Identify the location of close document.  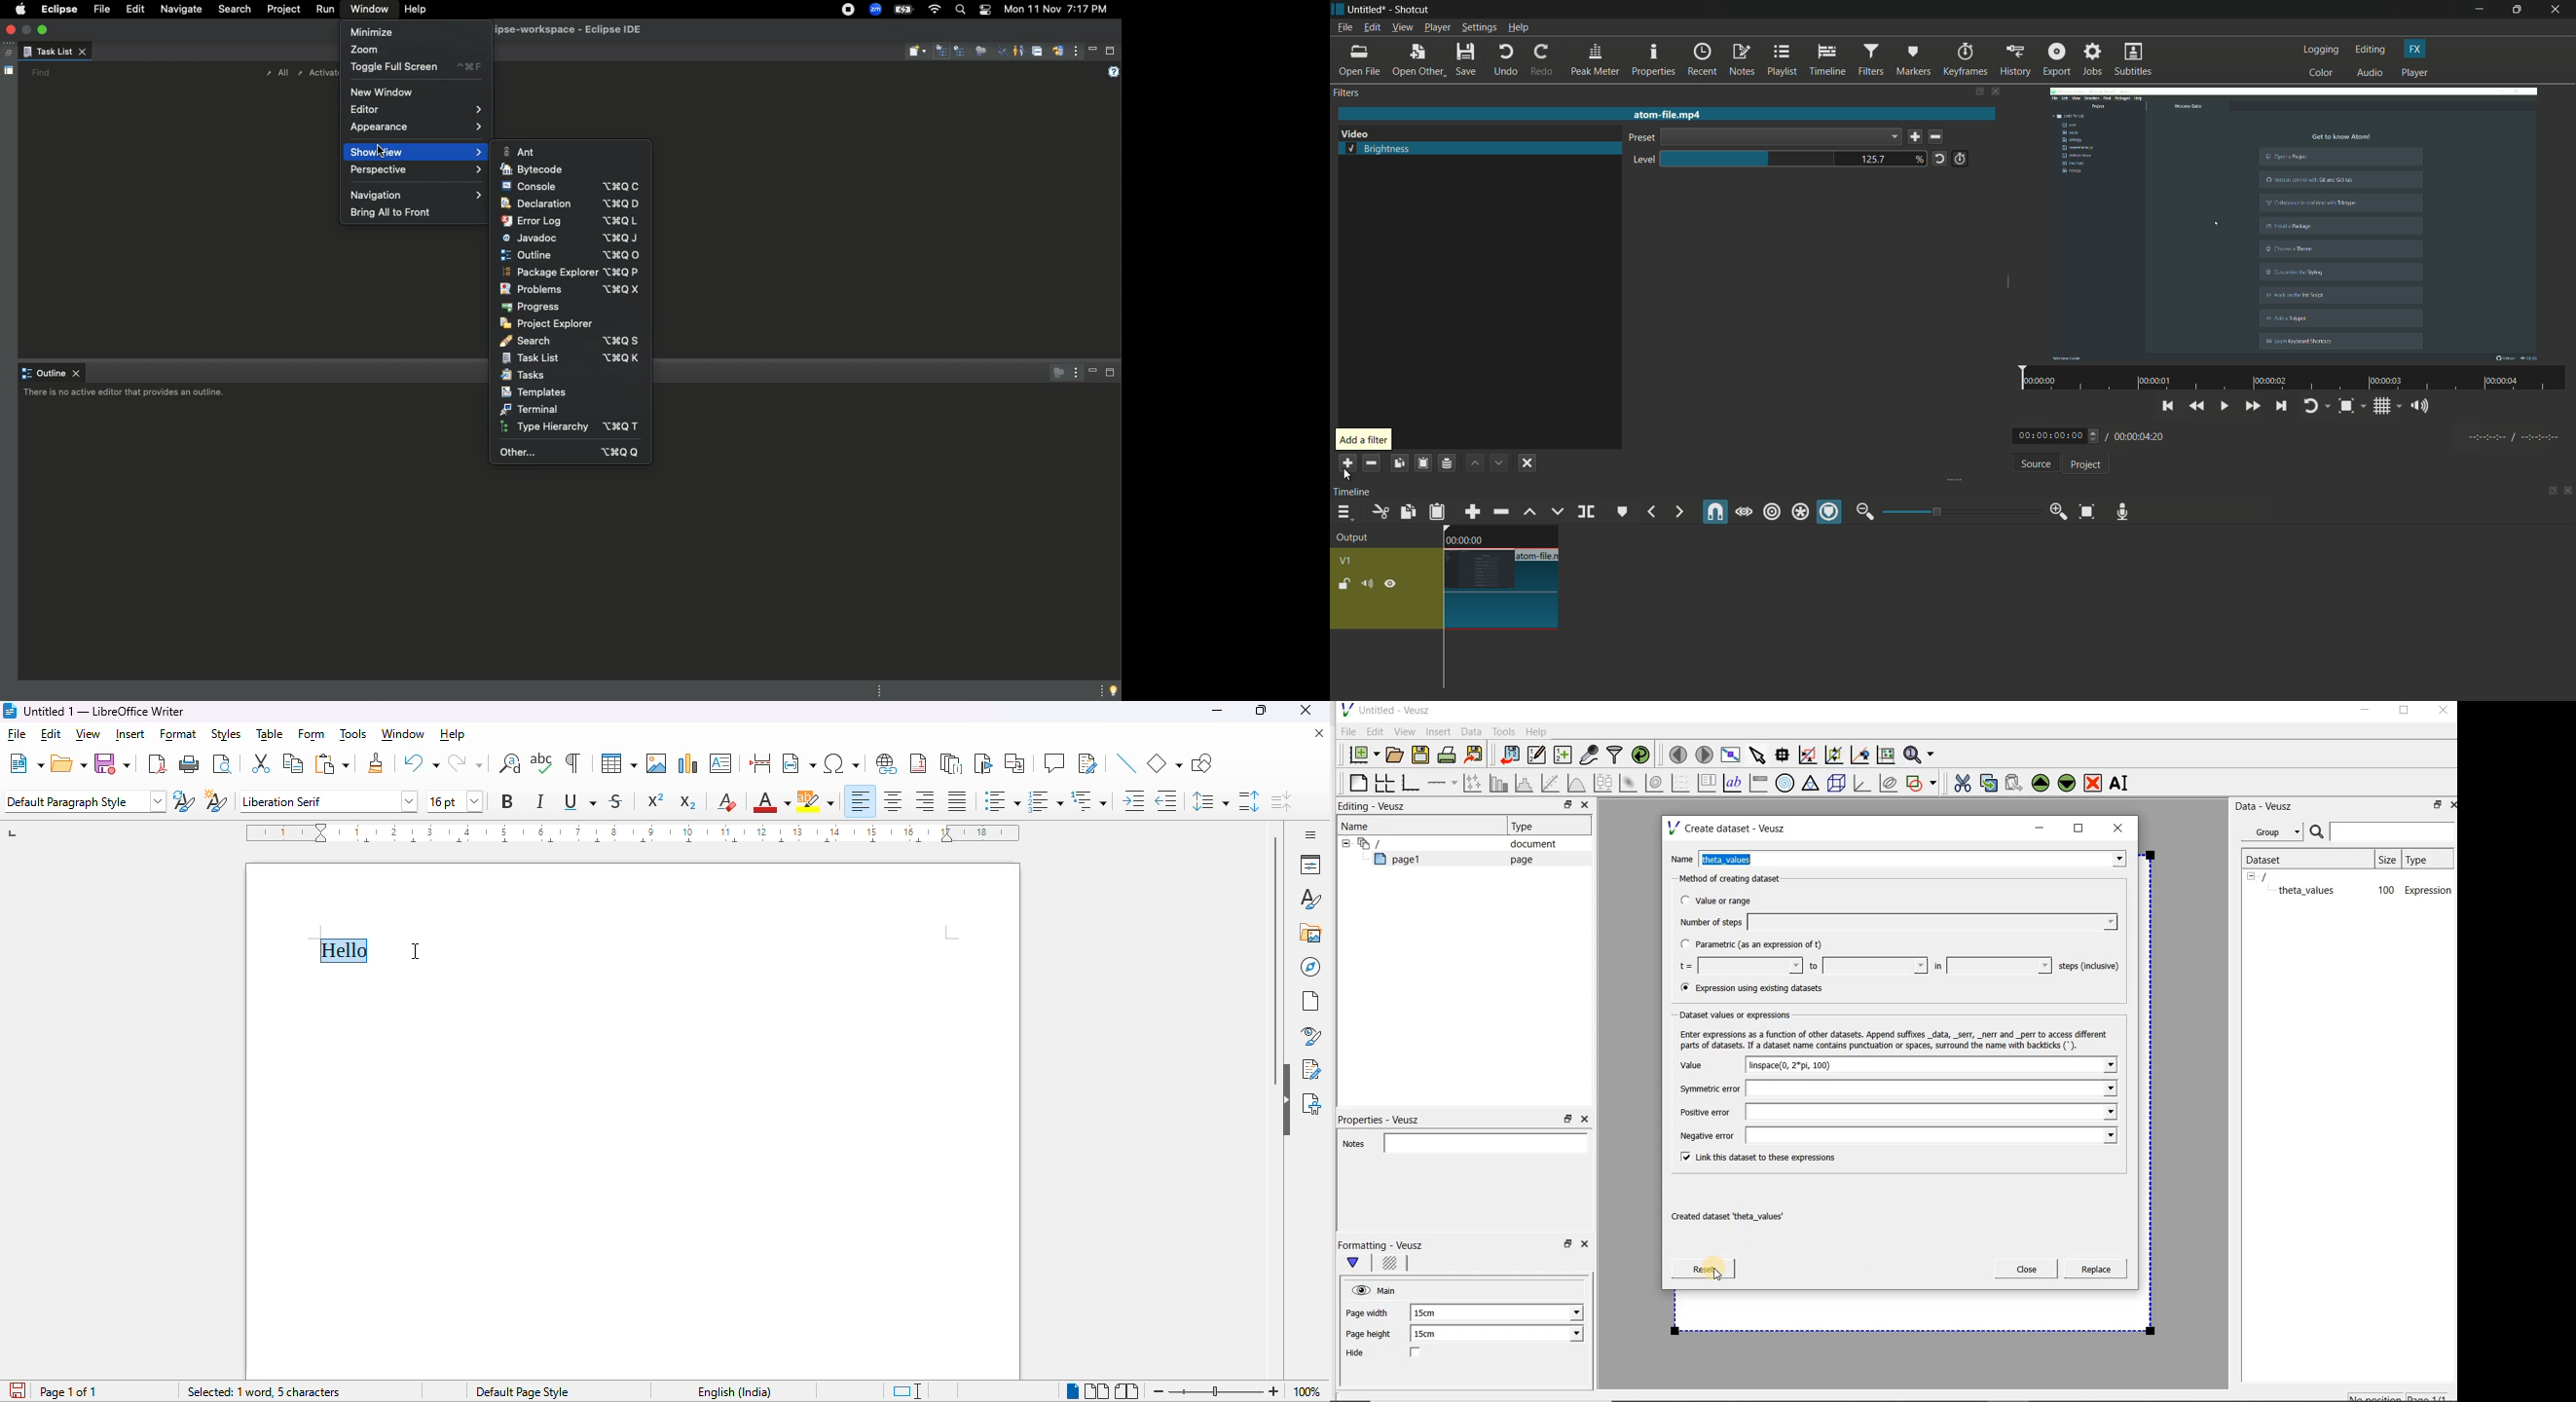
(1319, 733).